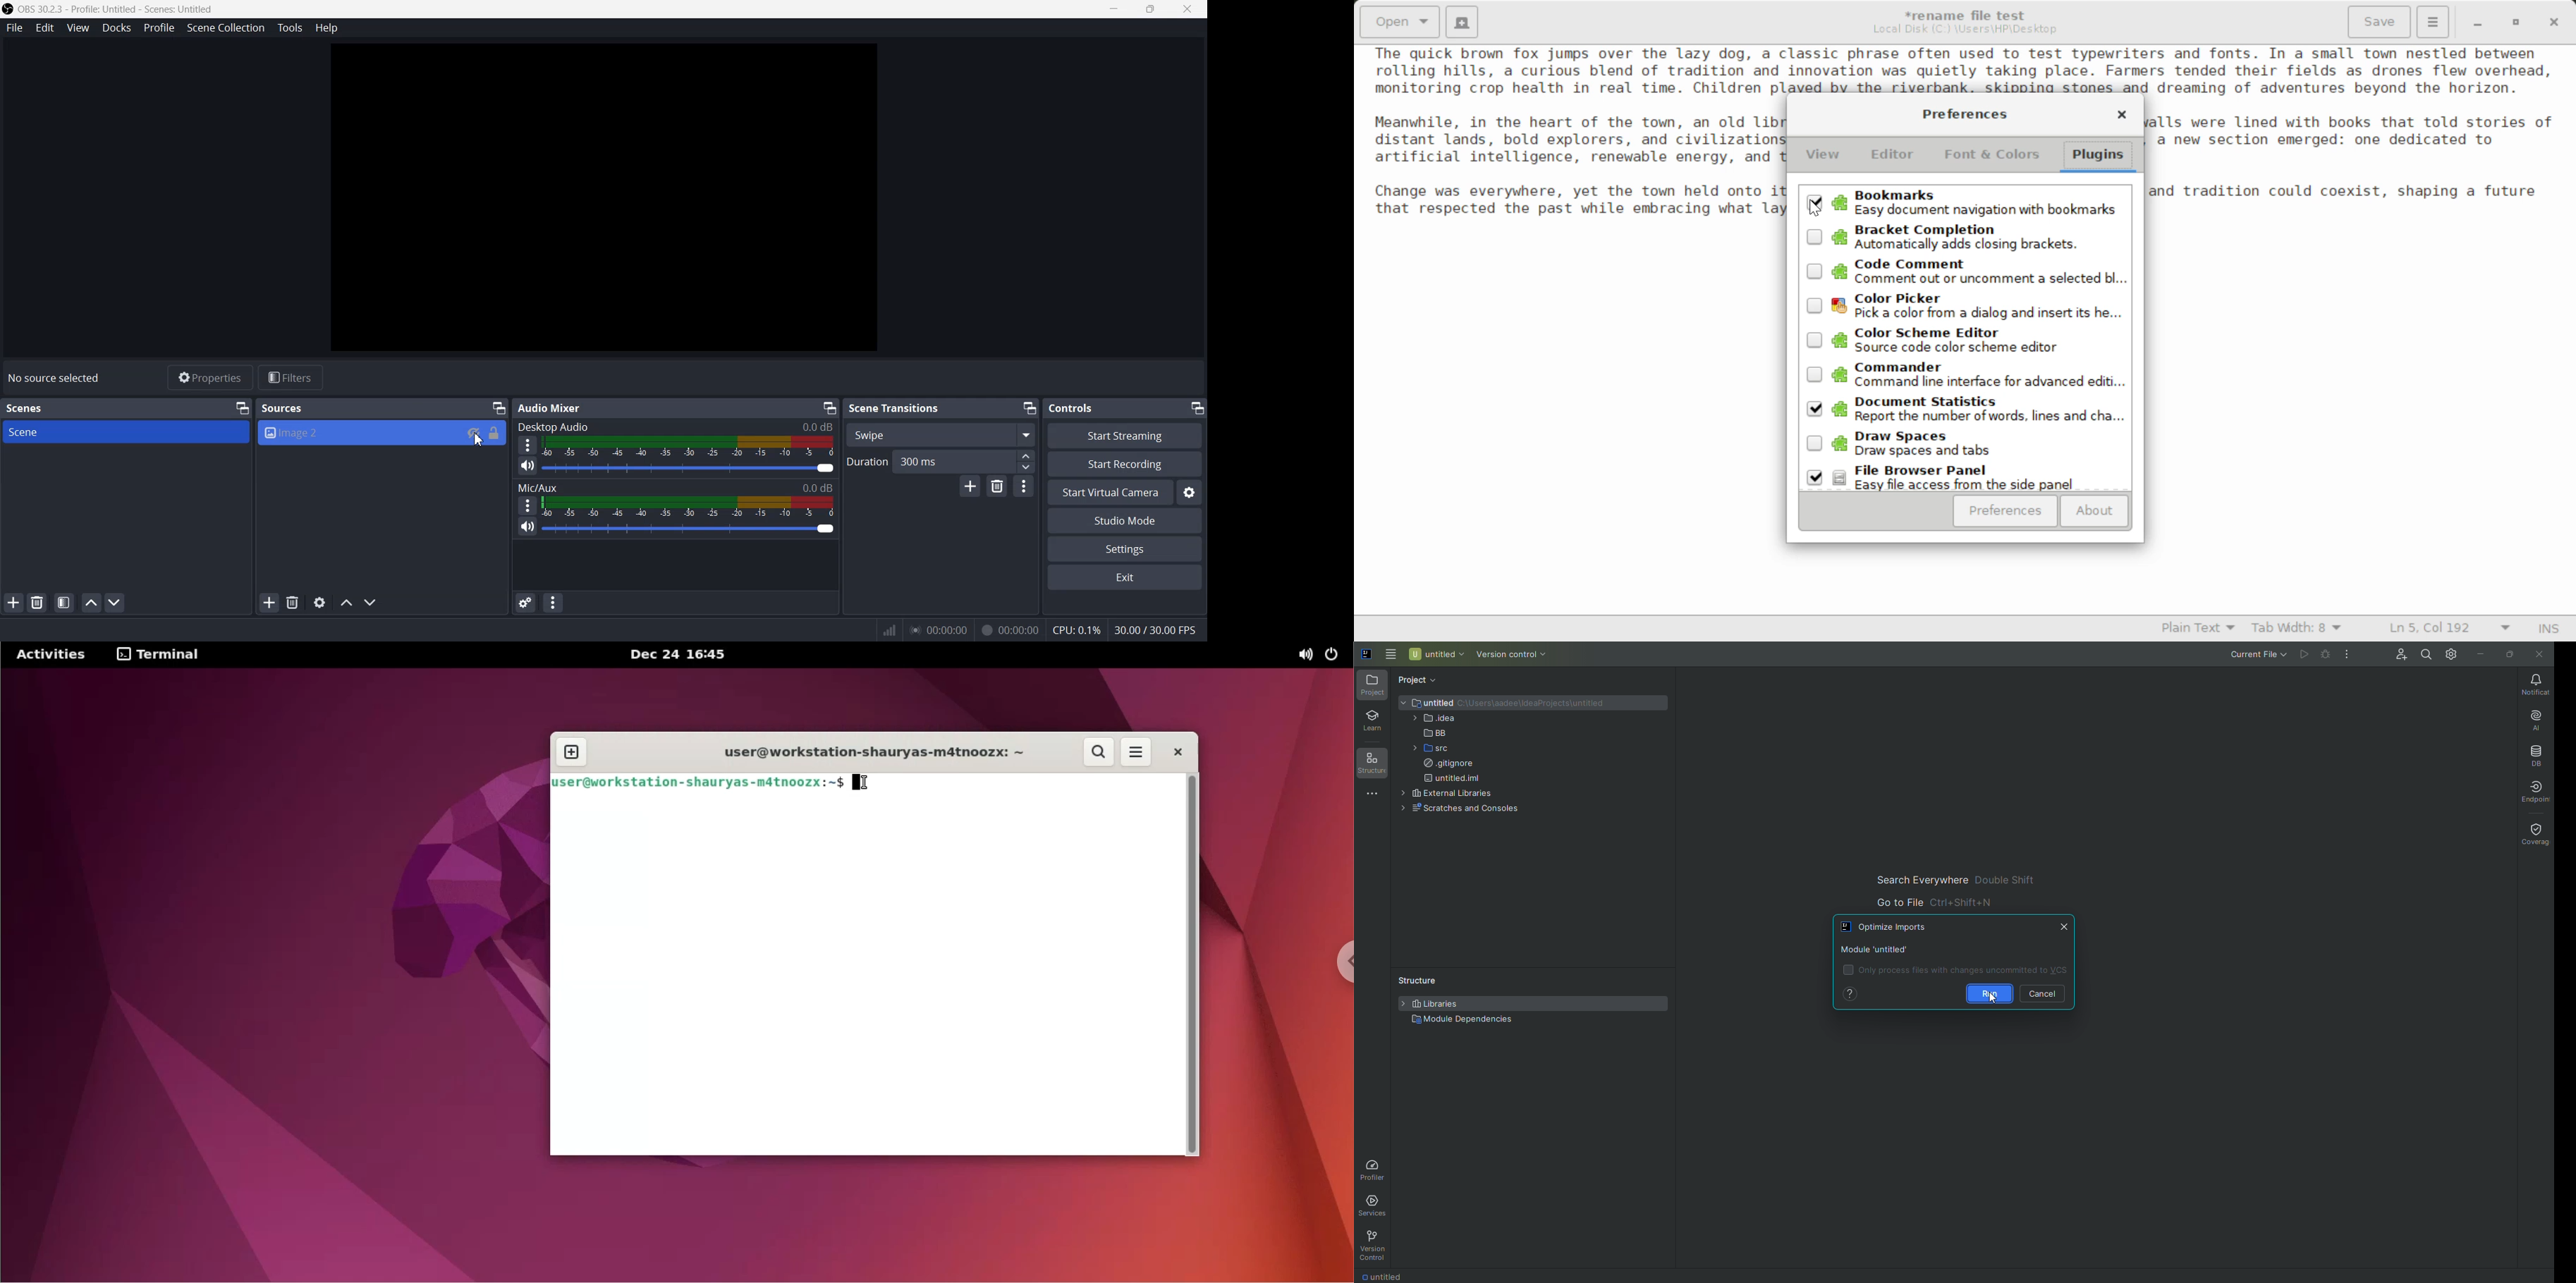  What do you see at coordinates (238, 407) in the screenshot?
I see `Minimize` at bounding box center [238, 407].